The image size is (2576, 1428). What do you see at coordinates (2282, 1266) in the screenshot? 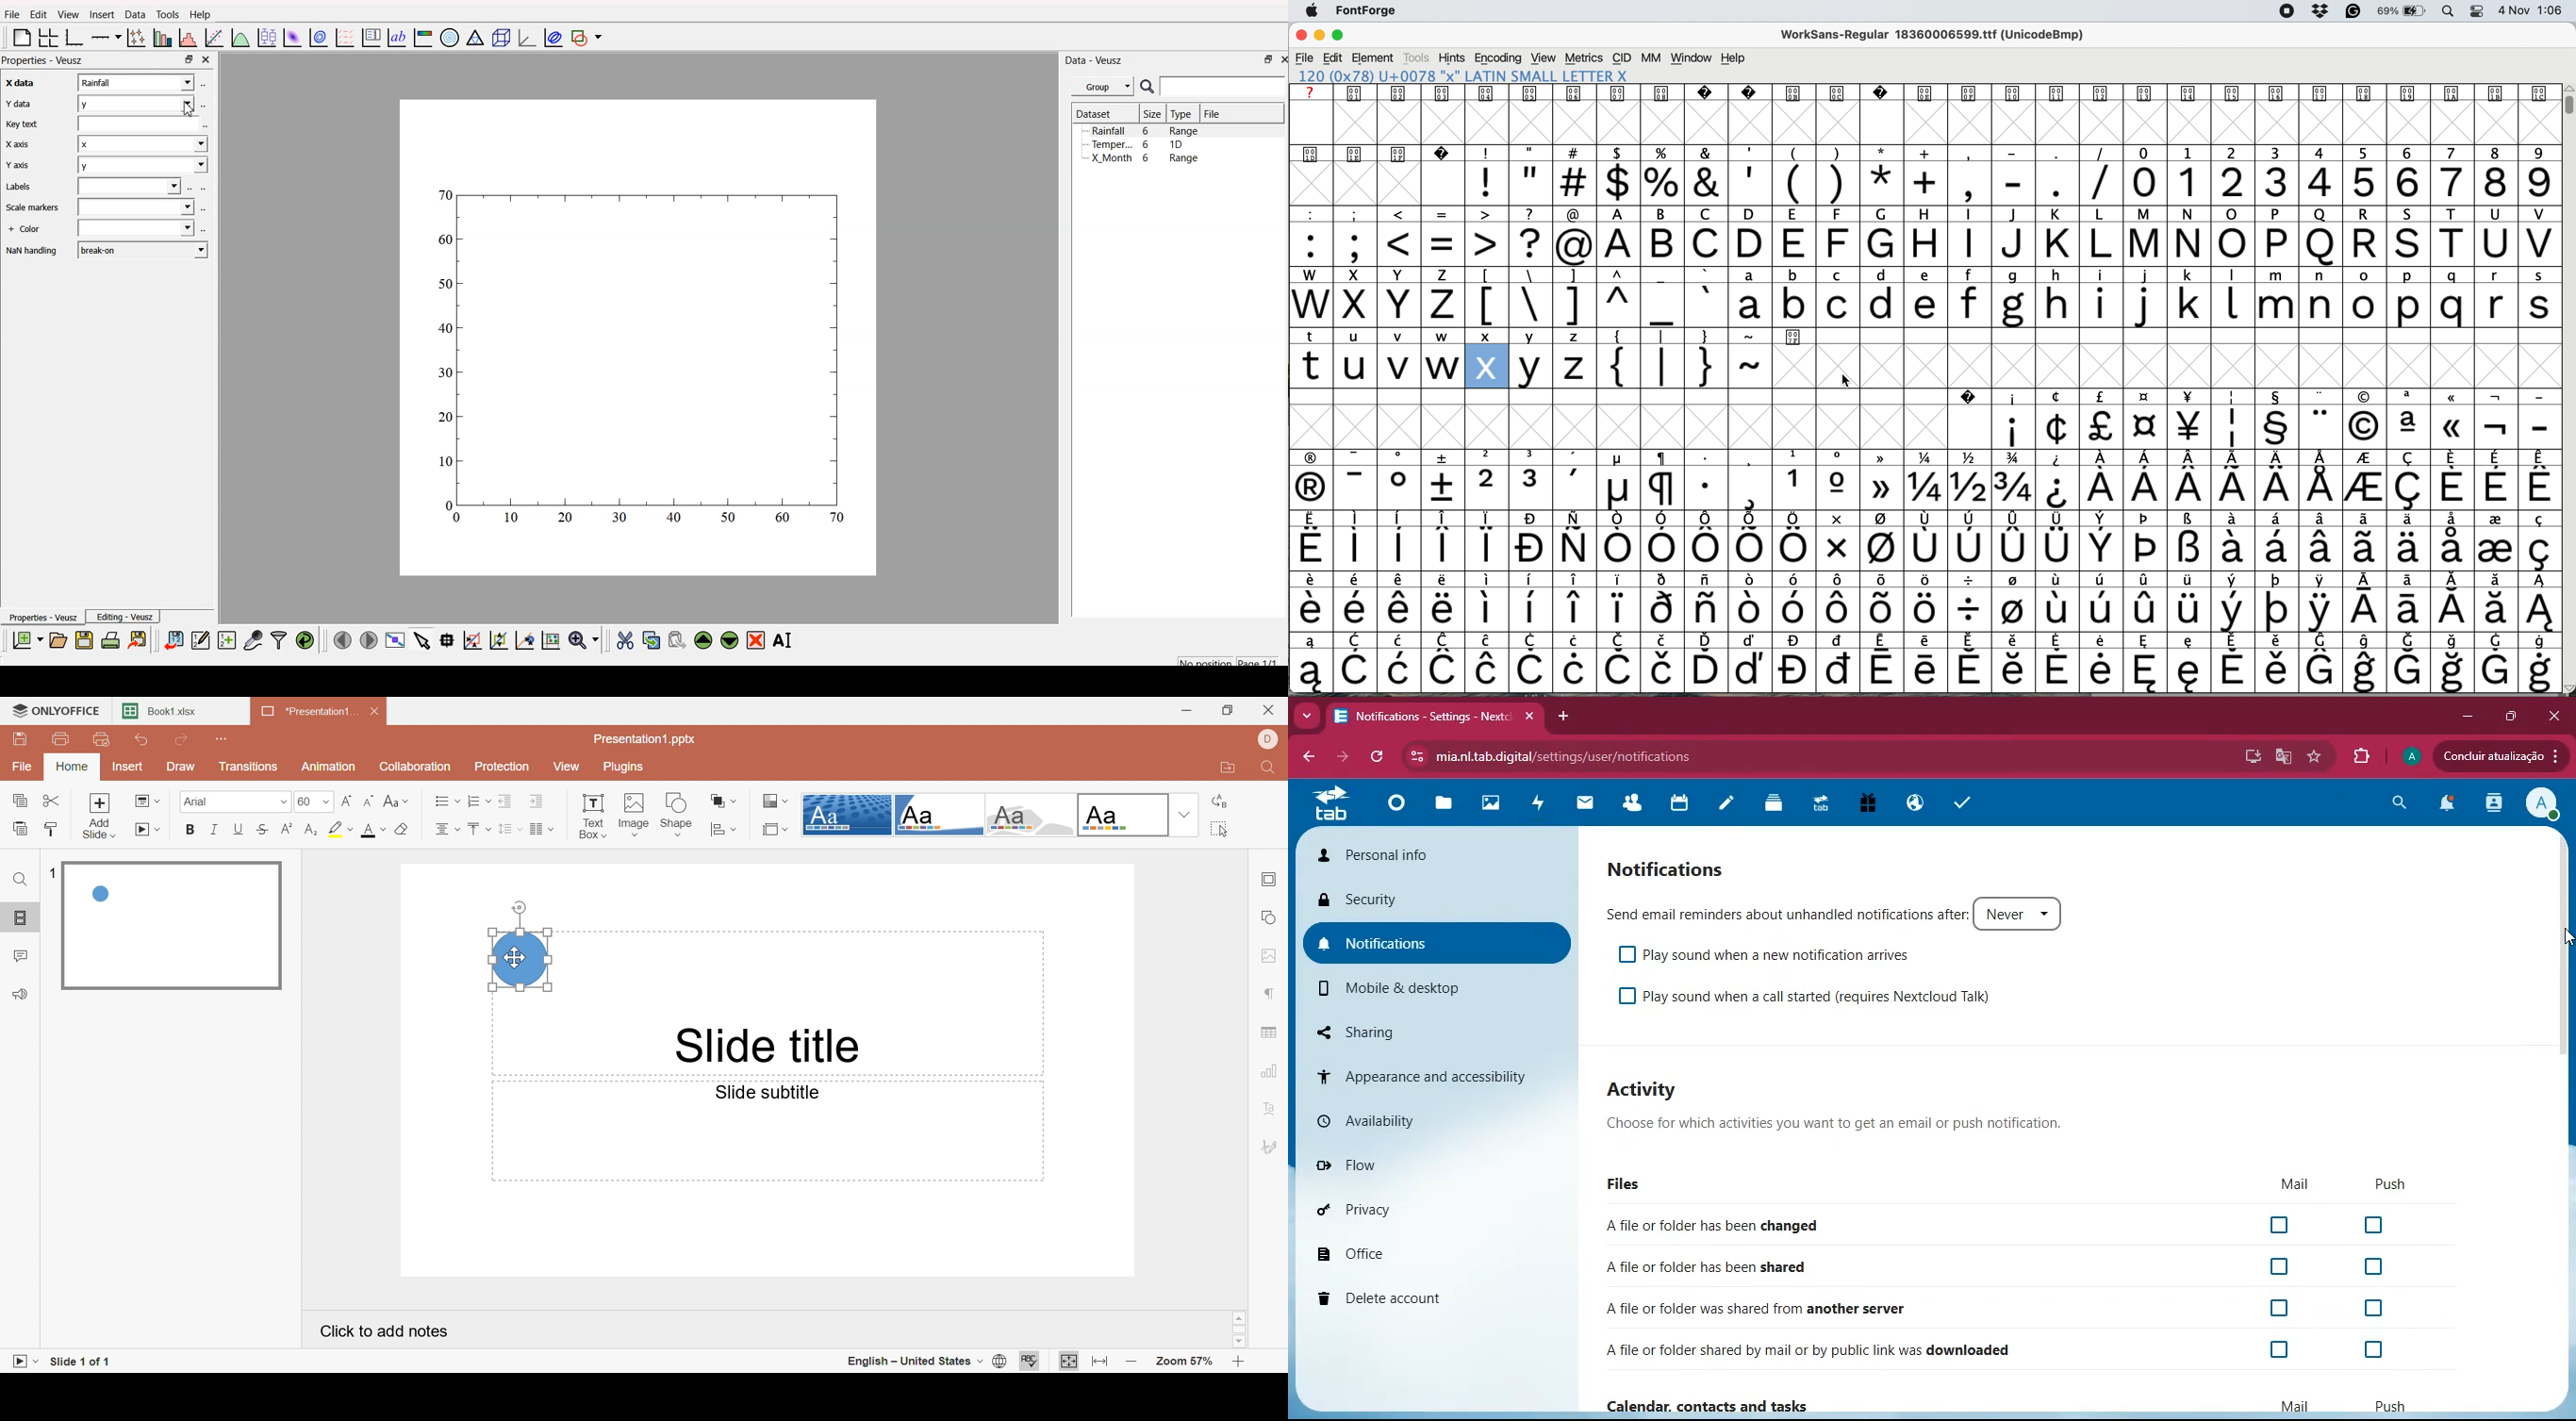
I see `Checkbox` at bounding box center [2282, 1266].